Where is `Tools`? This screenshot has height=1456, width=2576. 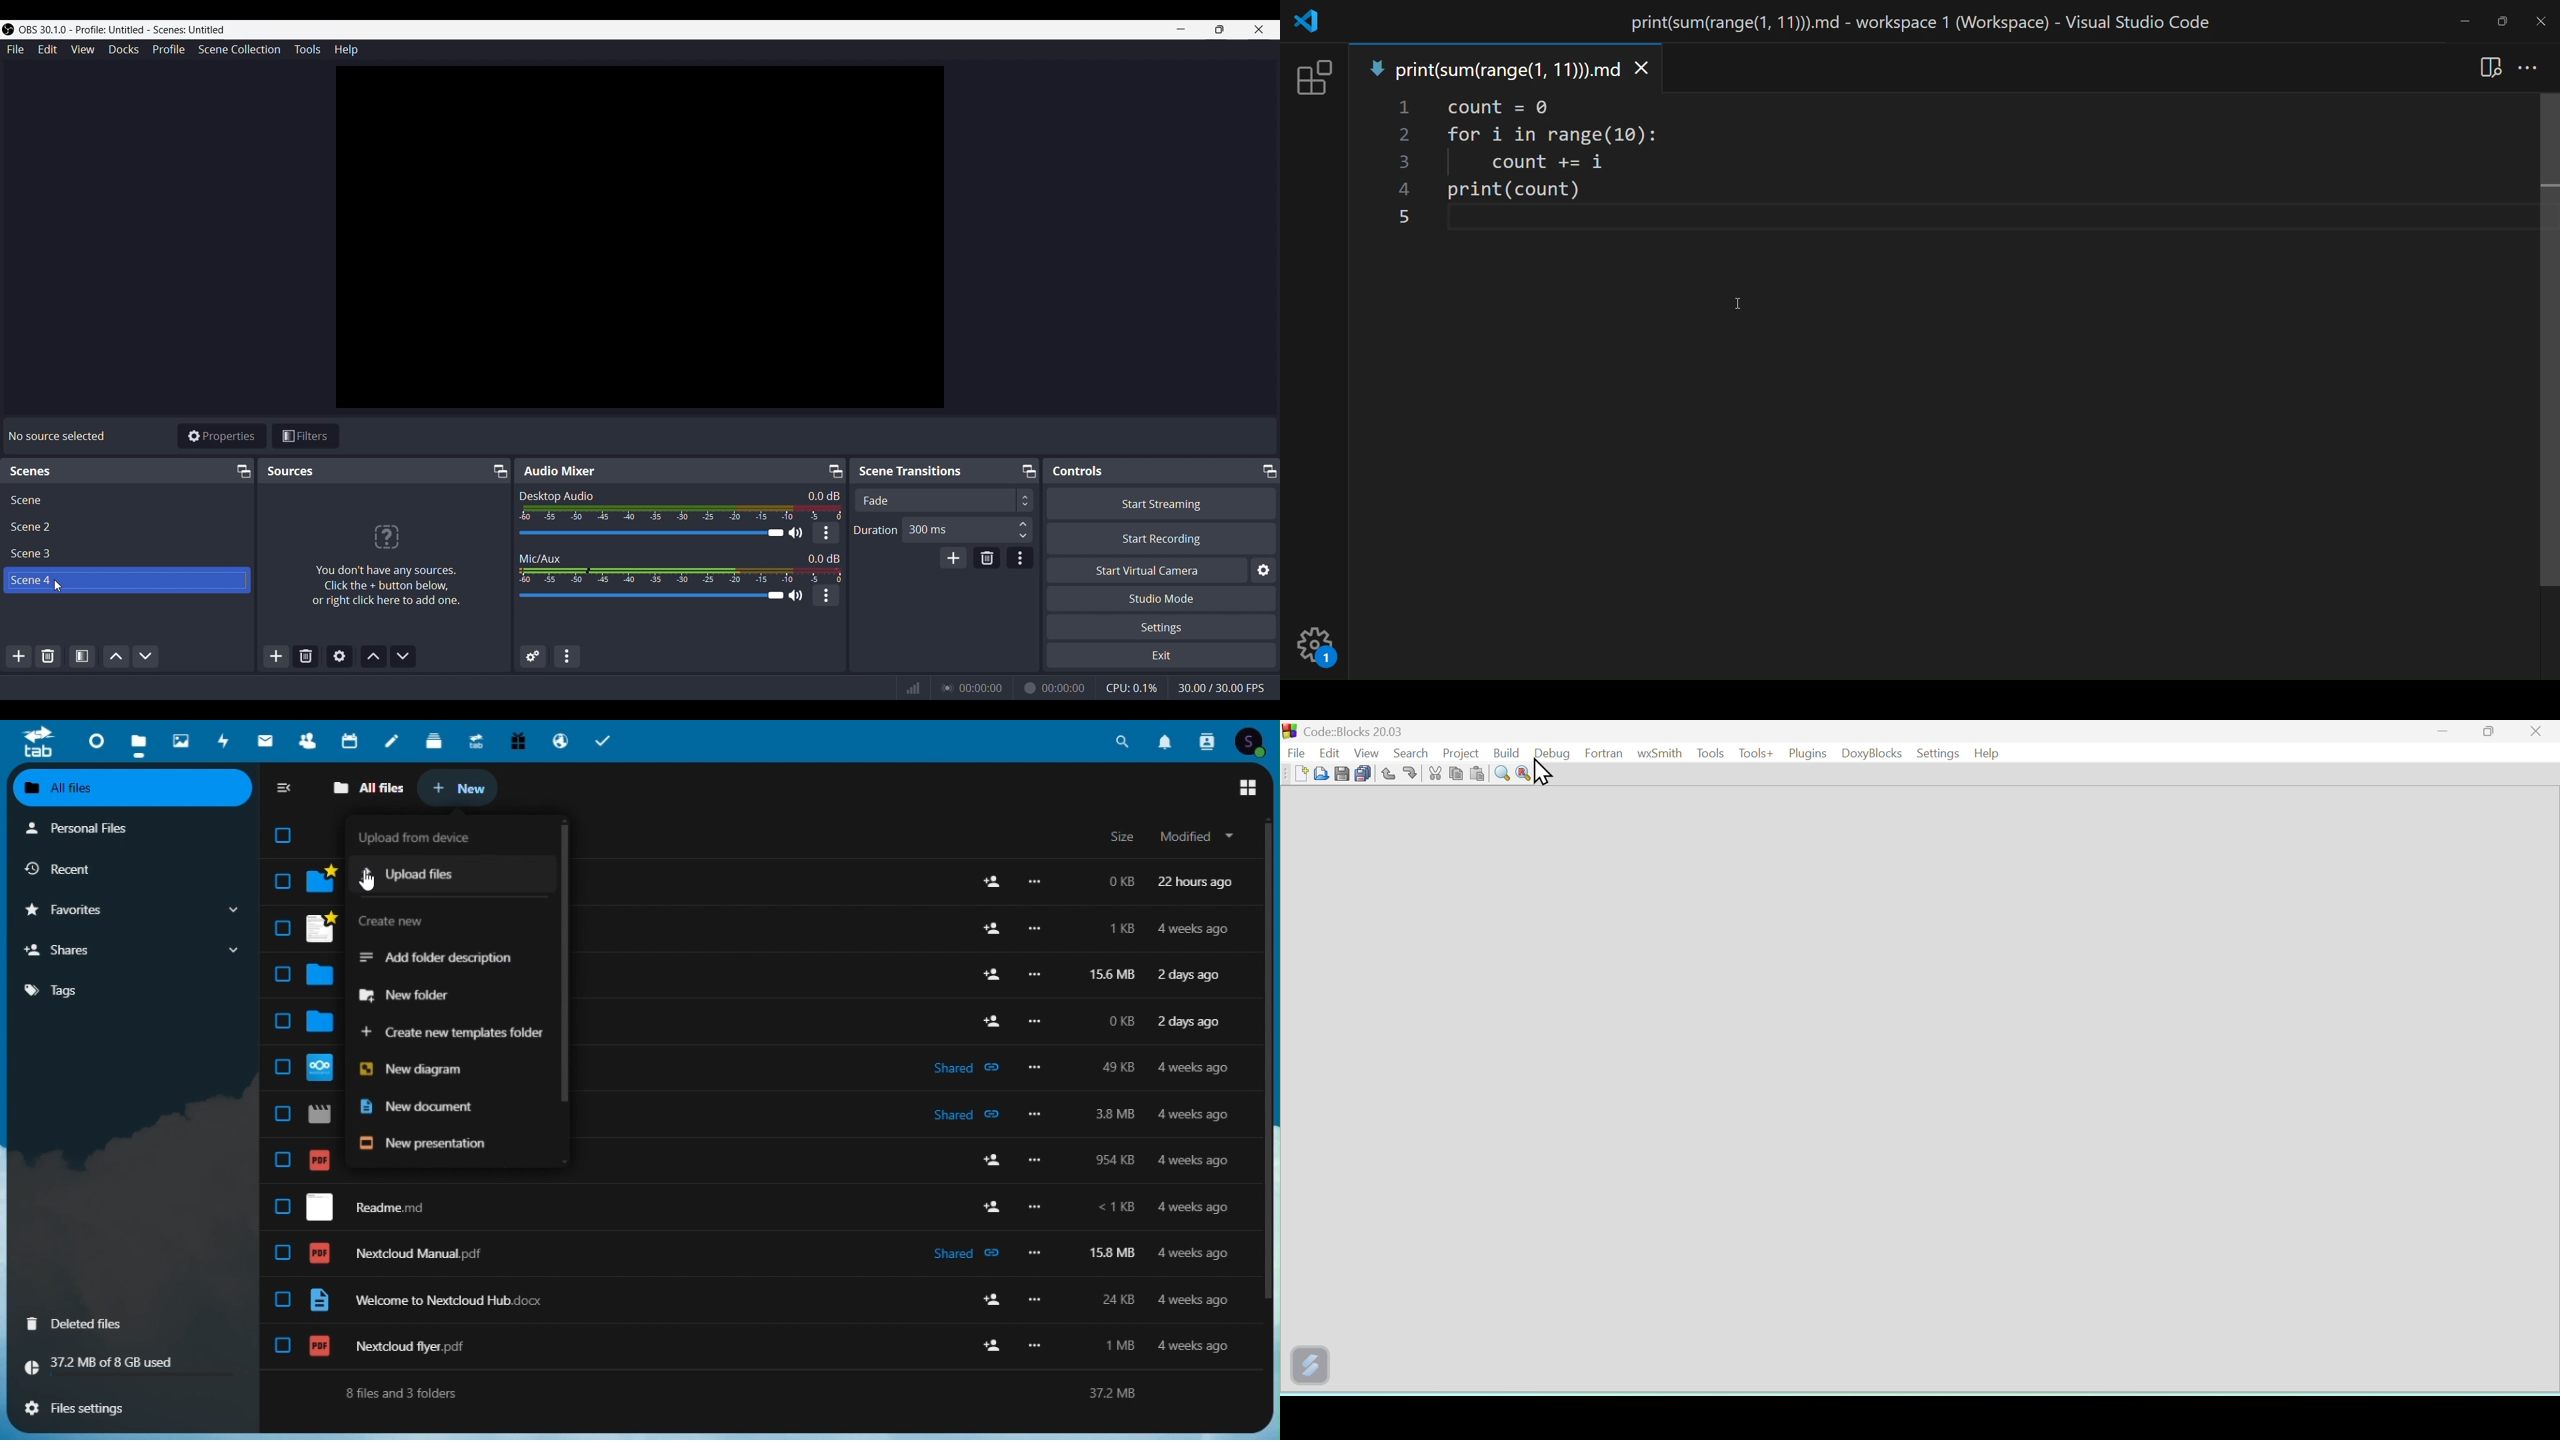
Tools is located at coordinates (308, 49).